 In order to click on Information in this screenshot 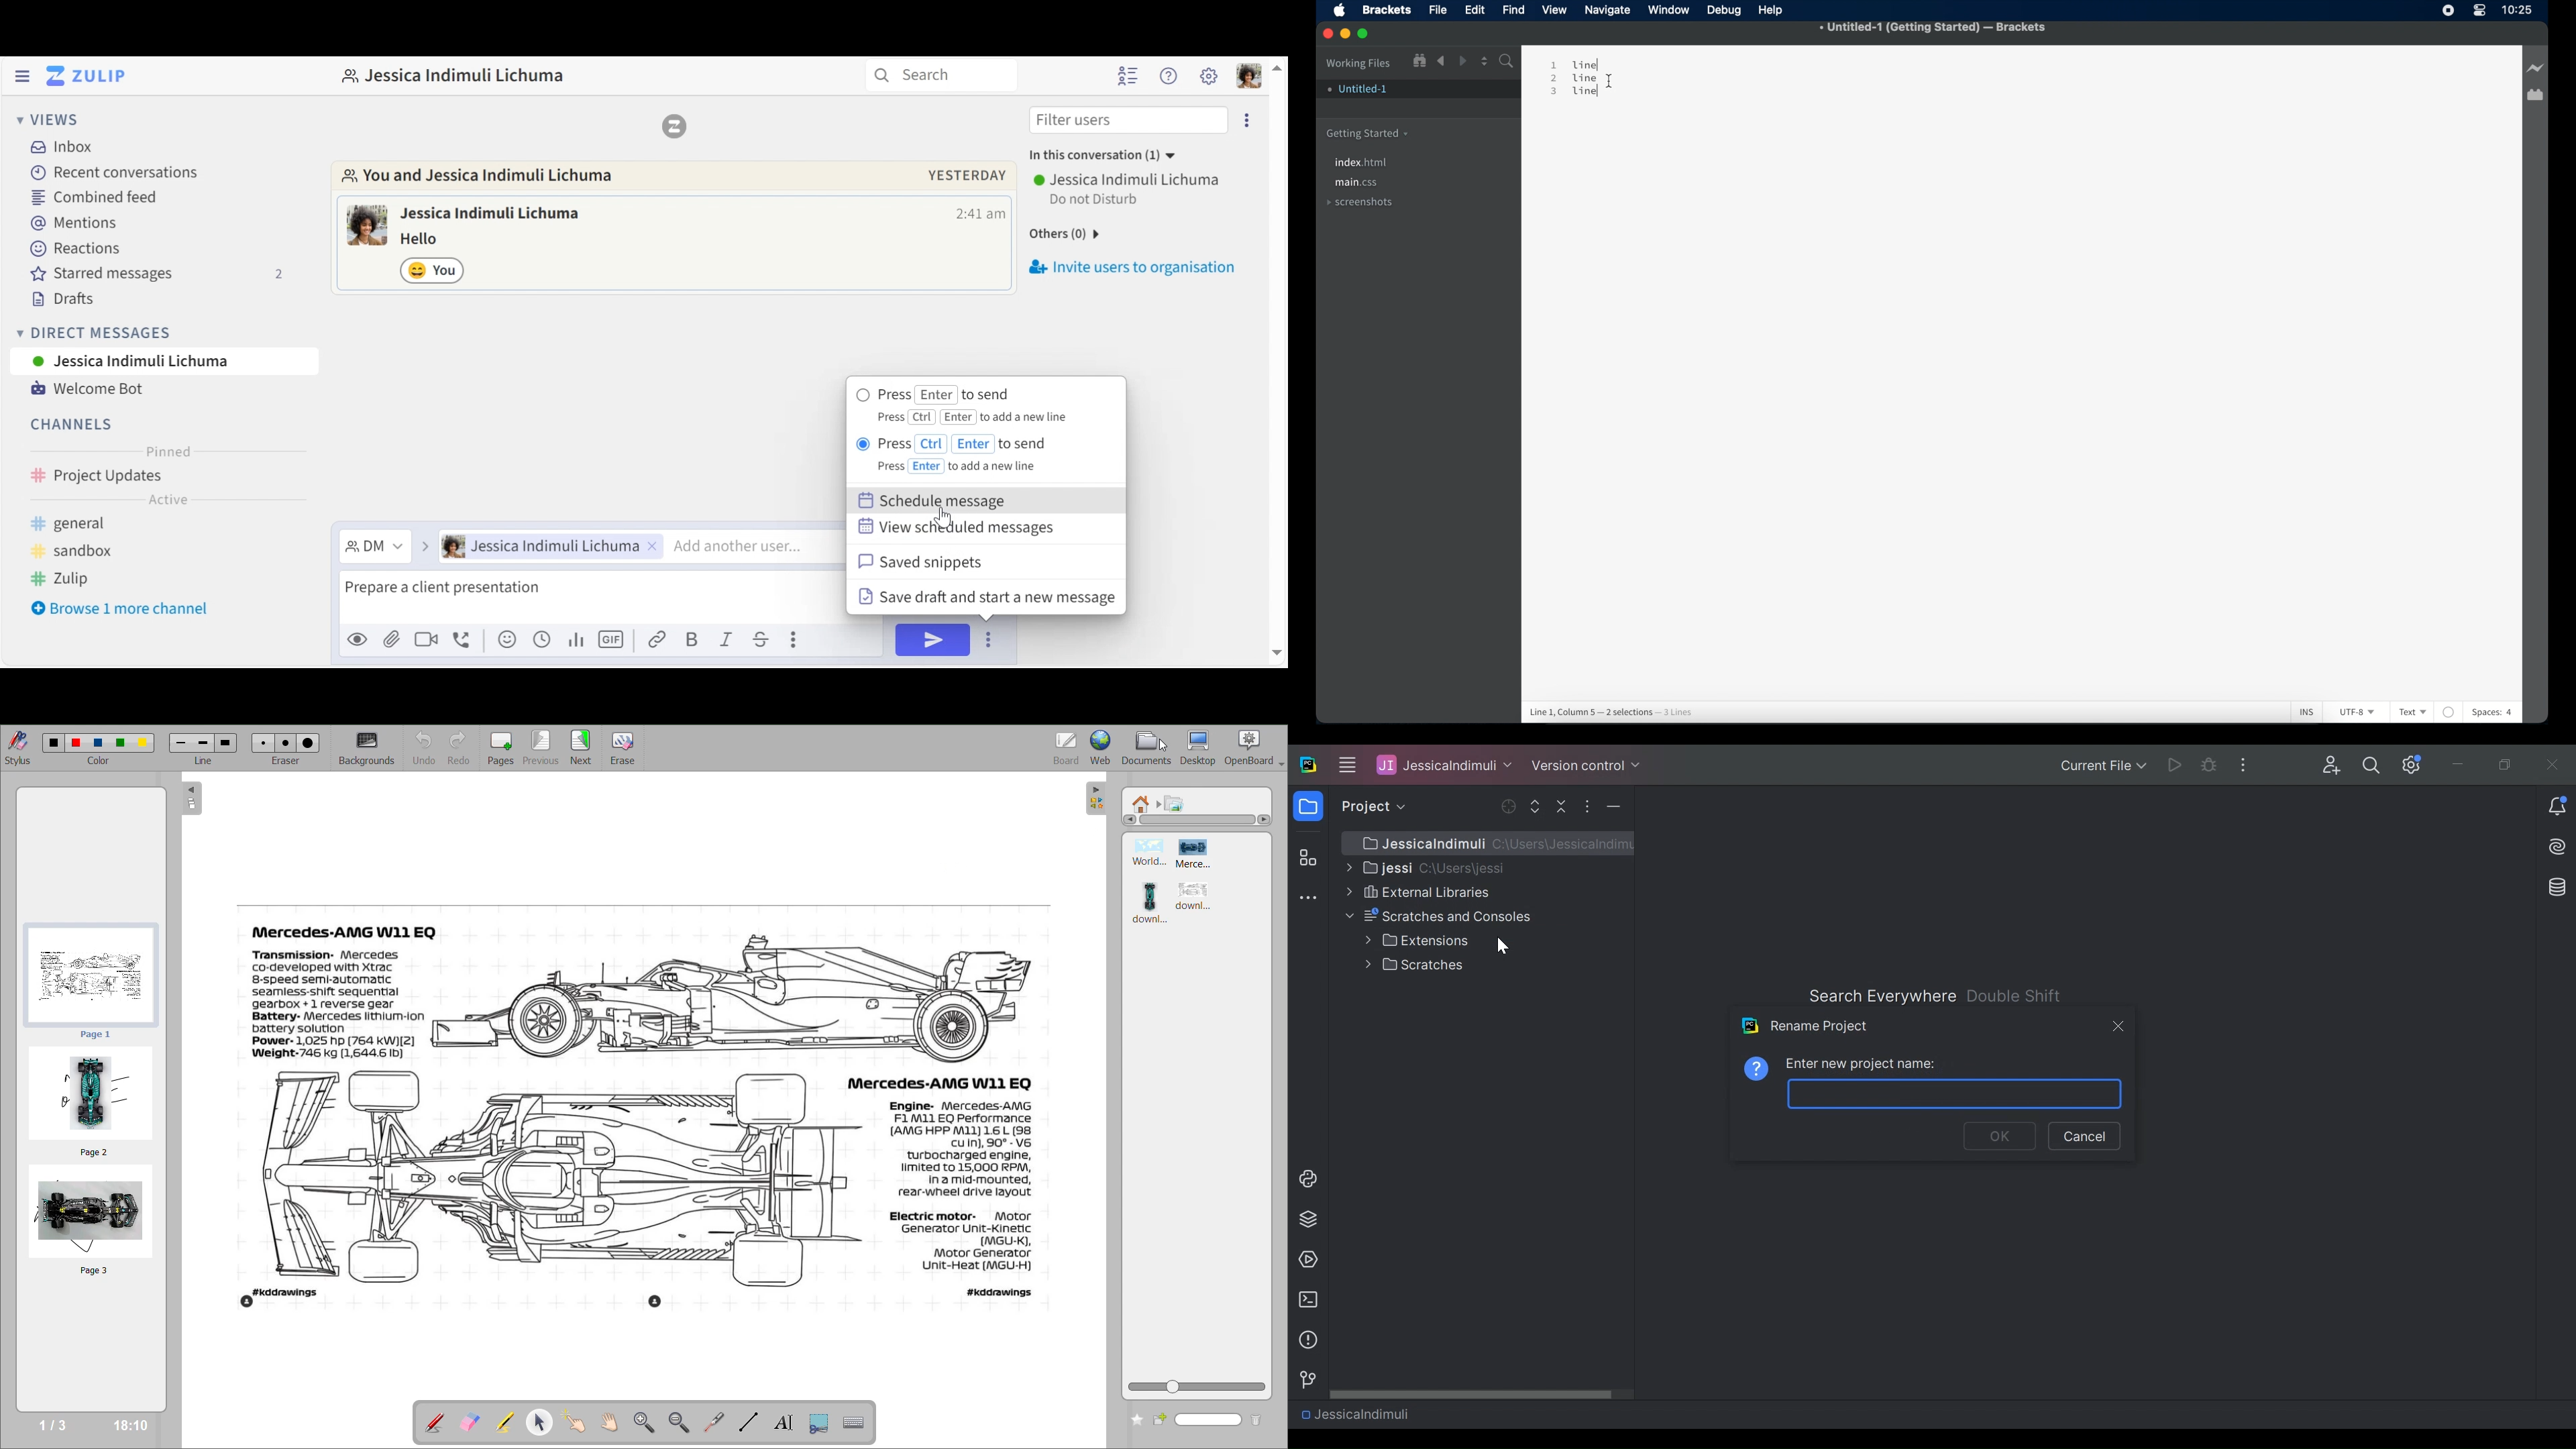, I will do `click(1757, 1067)`.